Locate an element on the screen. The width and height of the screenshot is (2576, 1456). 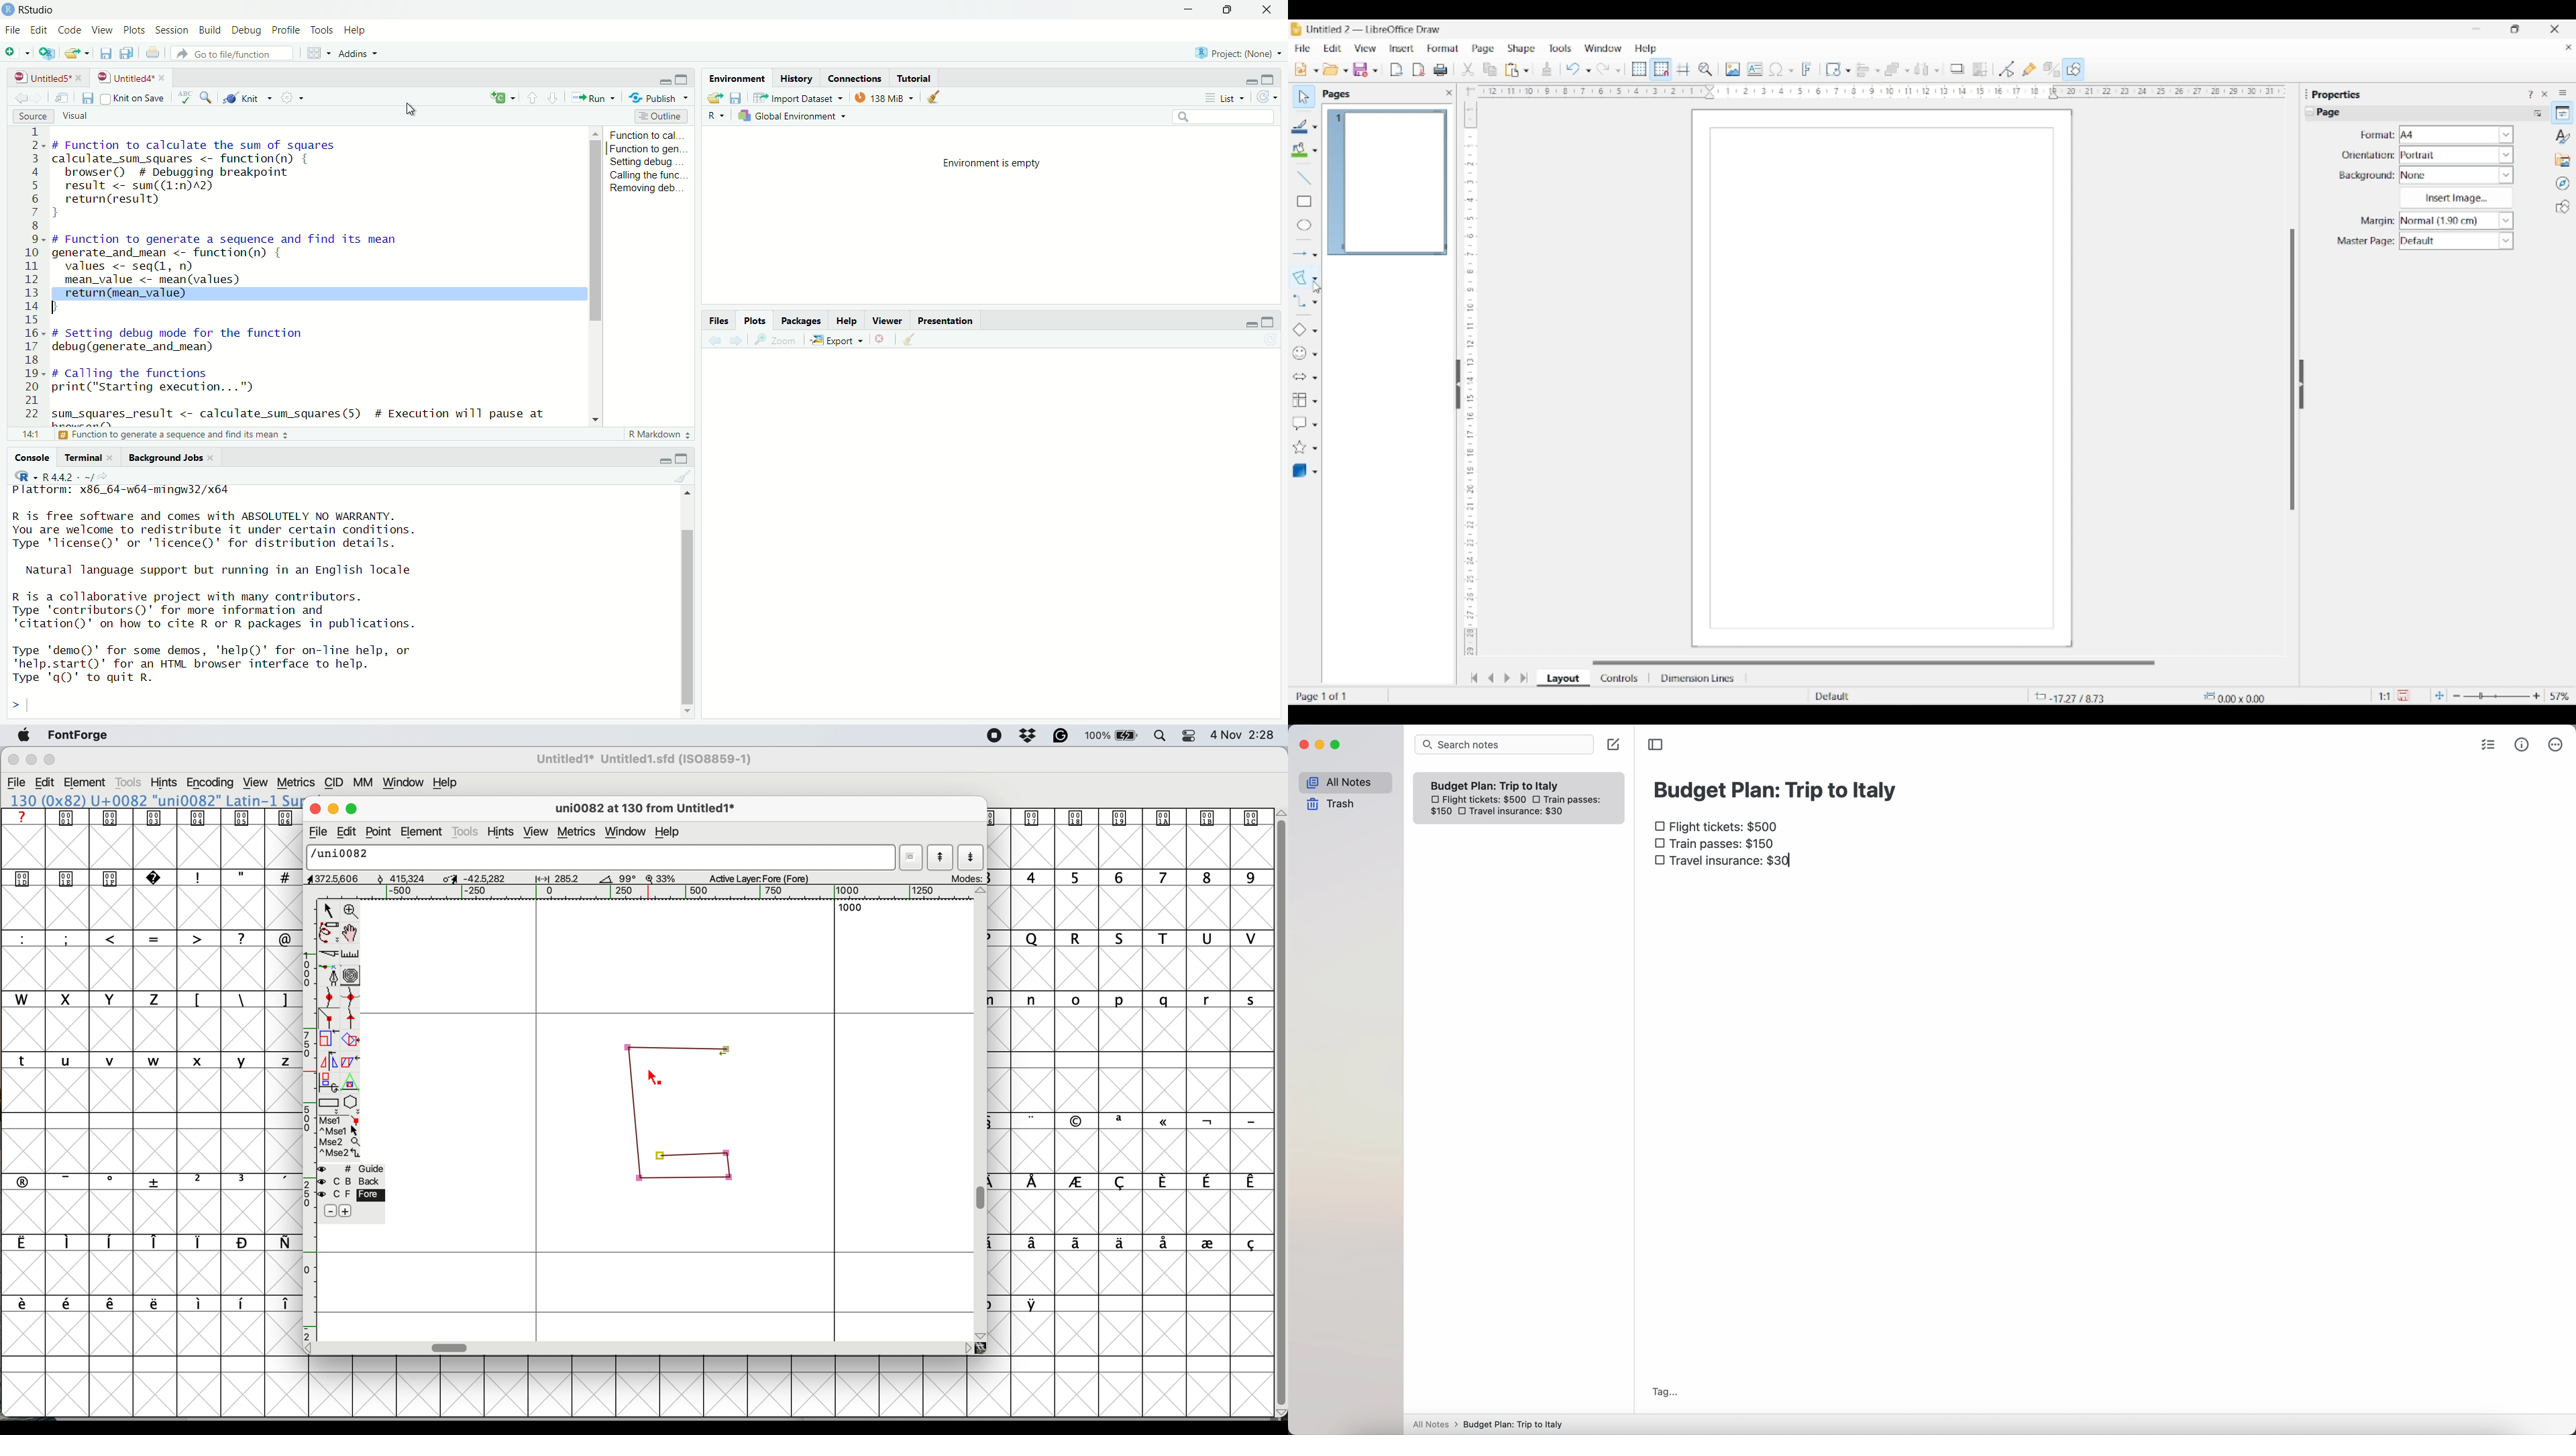
setting debug... is located at coordinates (648, 162).